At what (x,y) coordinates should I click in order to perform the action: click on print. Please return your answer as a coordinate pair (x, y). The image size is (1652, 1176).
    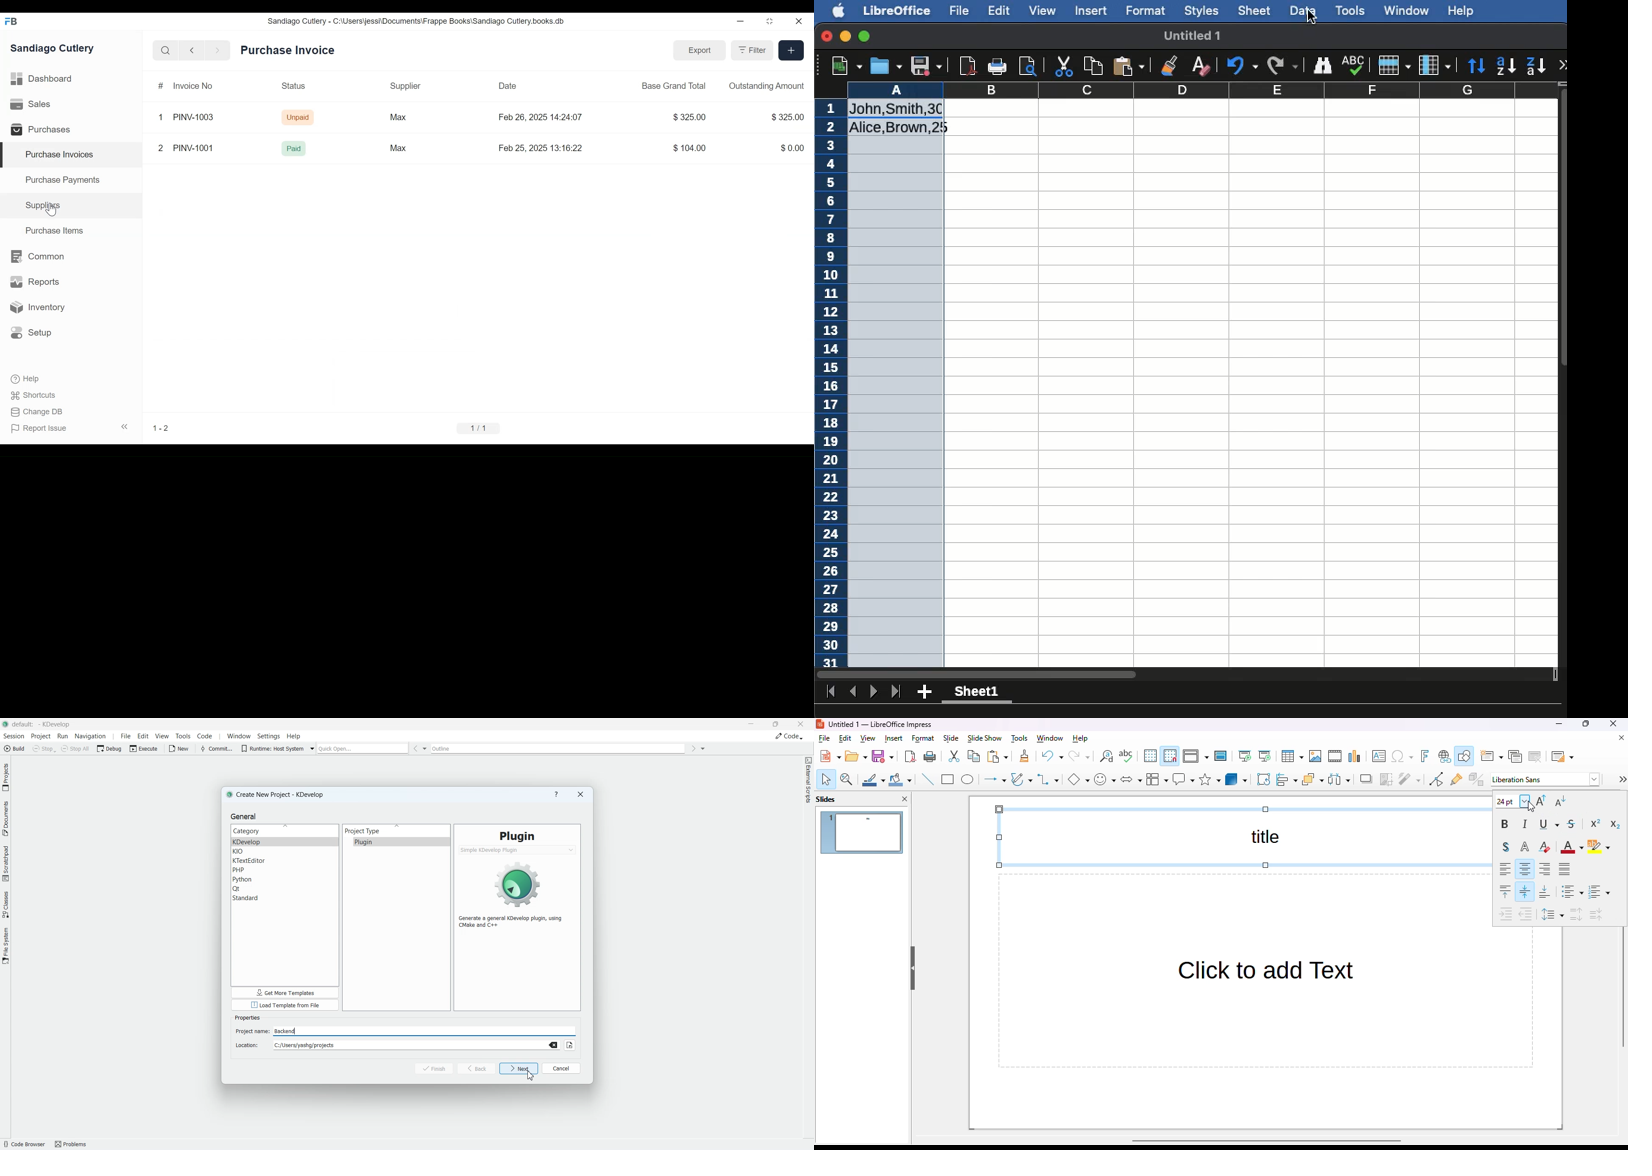
    Looking at the image, I should click on (930, 757).